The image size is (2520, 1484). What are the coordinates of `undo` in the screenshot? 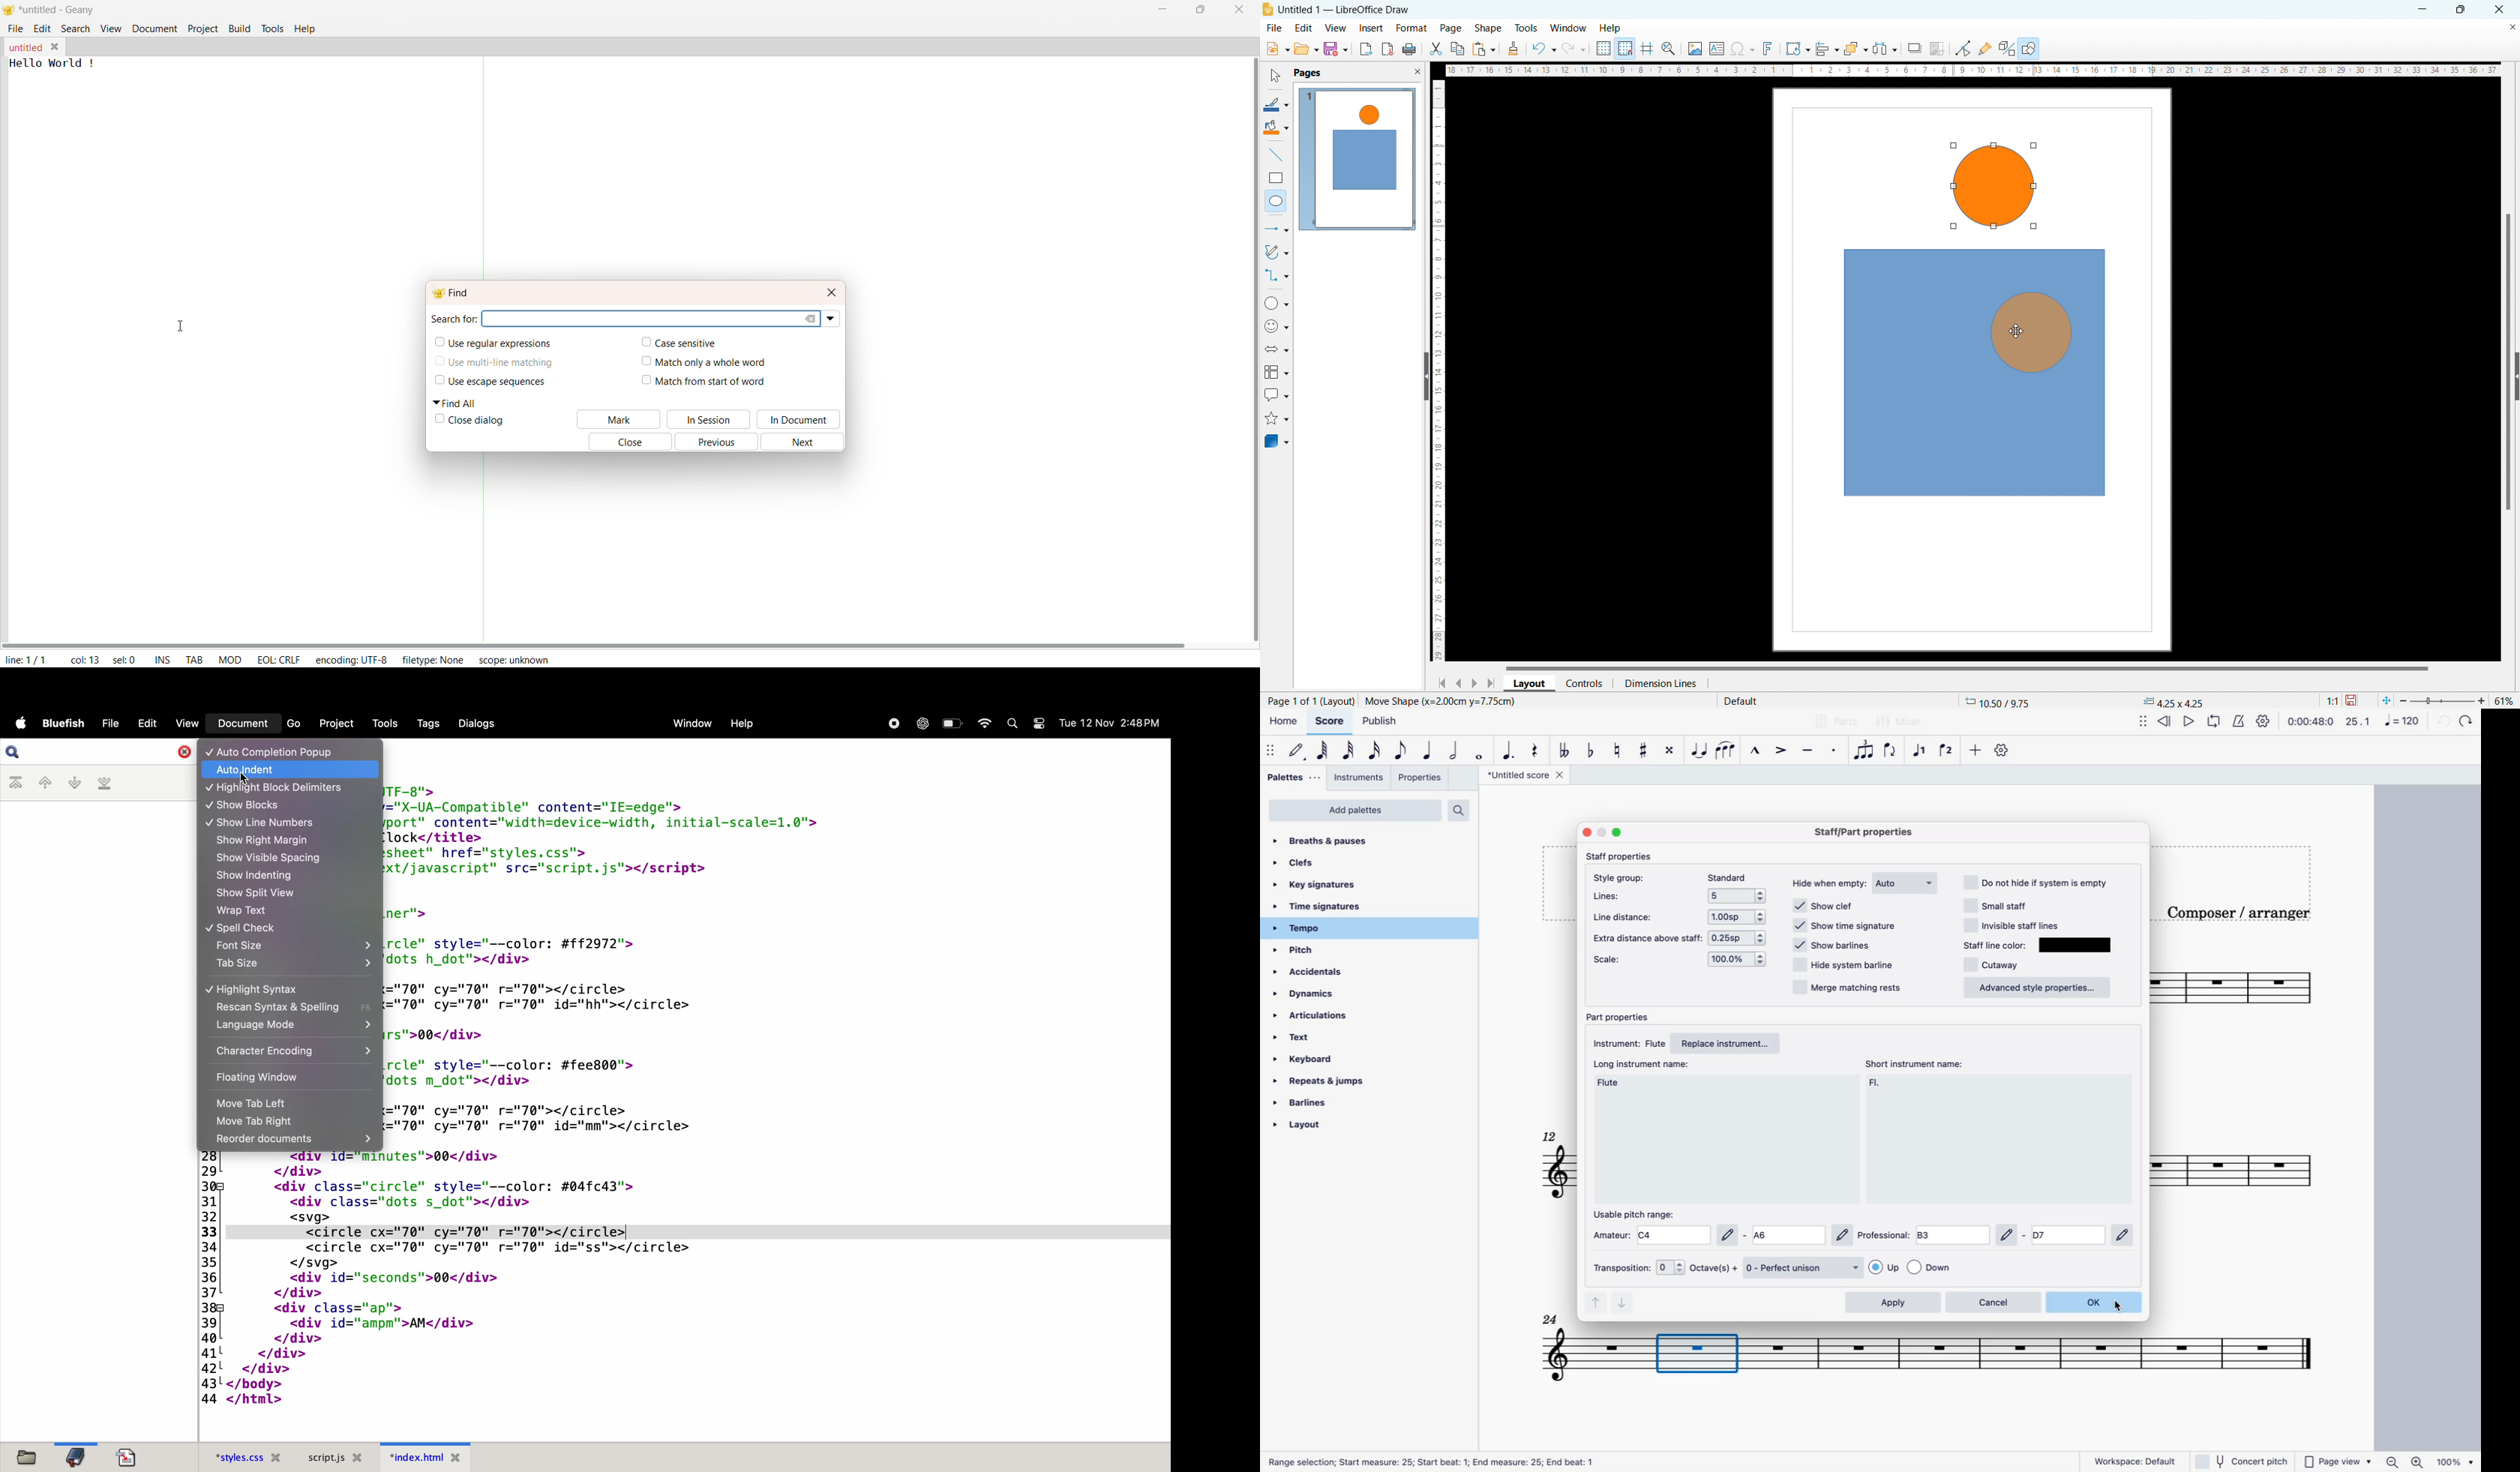 It's located at (1543, 49).